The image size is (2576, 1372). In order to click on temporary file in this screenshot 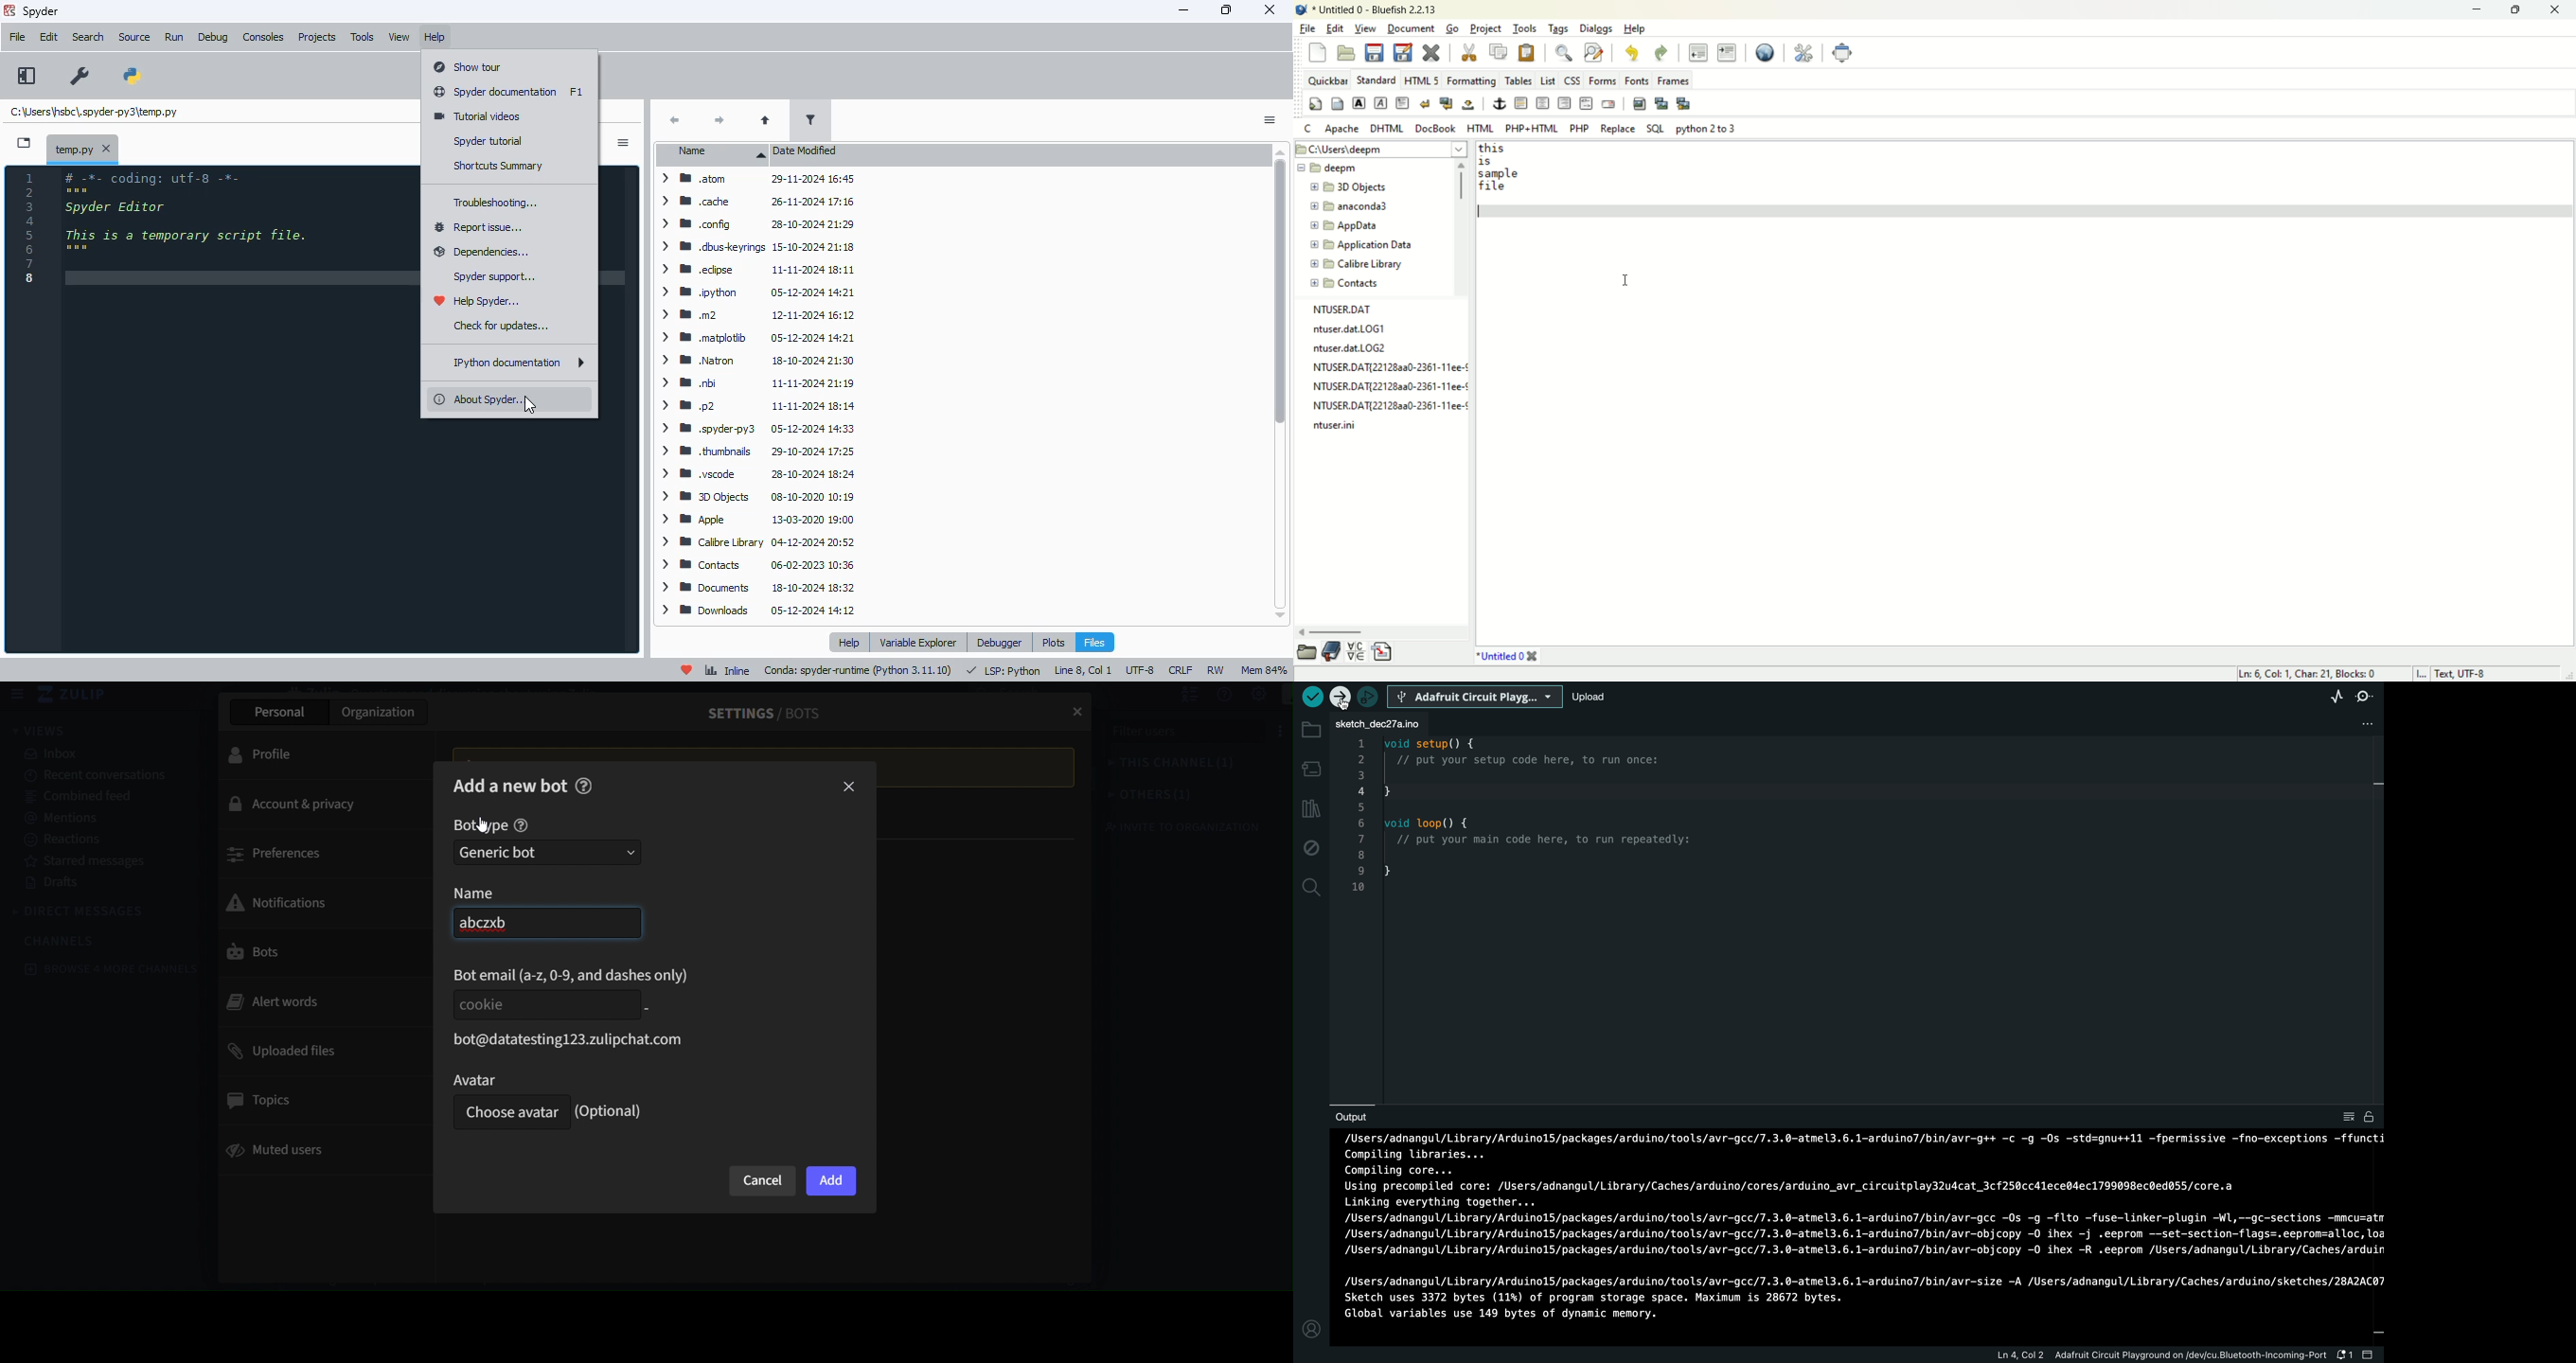, I will do `click(72, 148)`.